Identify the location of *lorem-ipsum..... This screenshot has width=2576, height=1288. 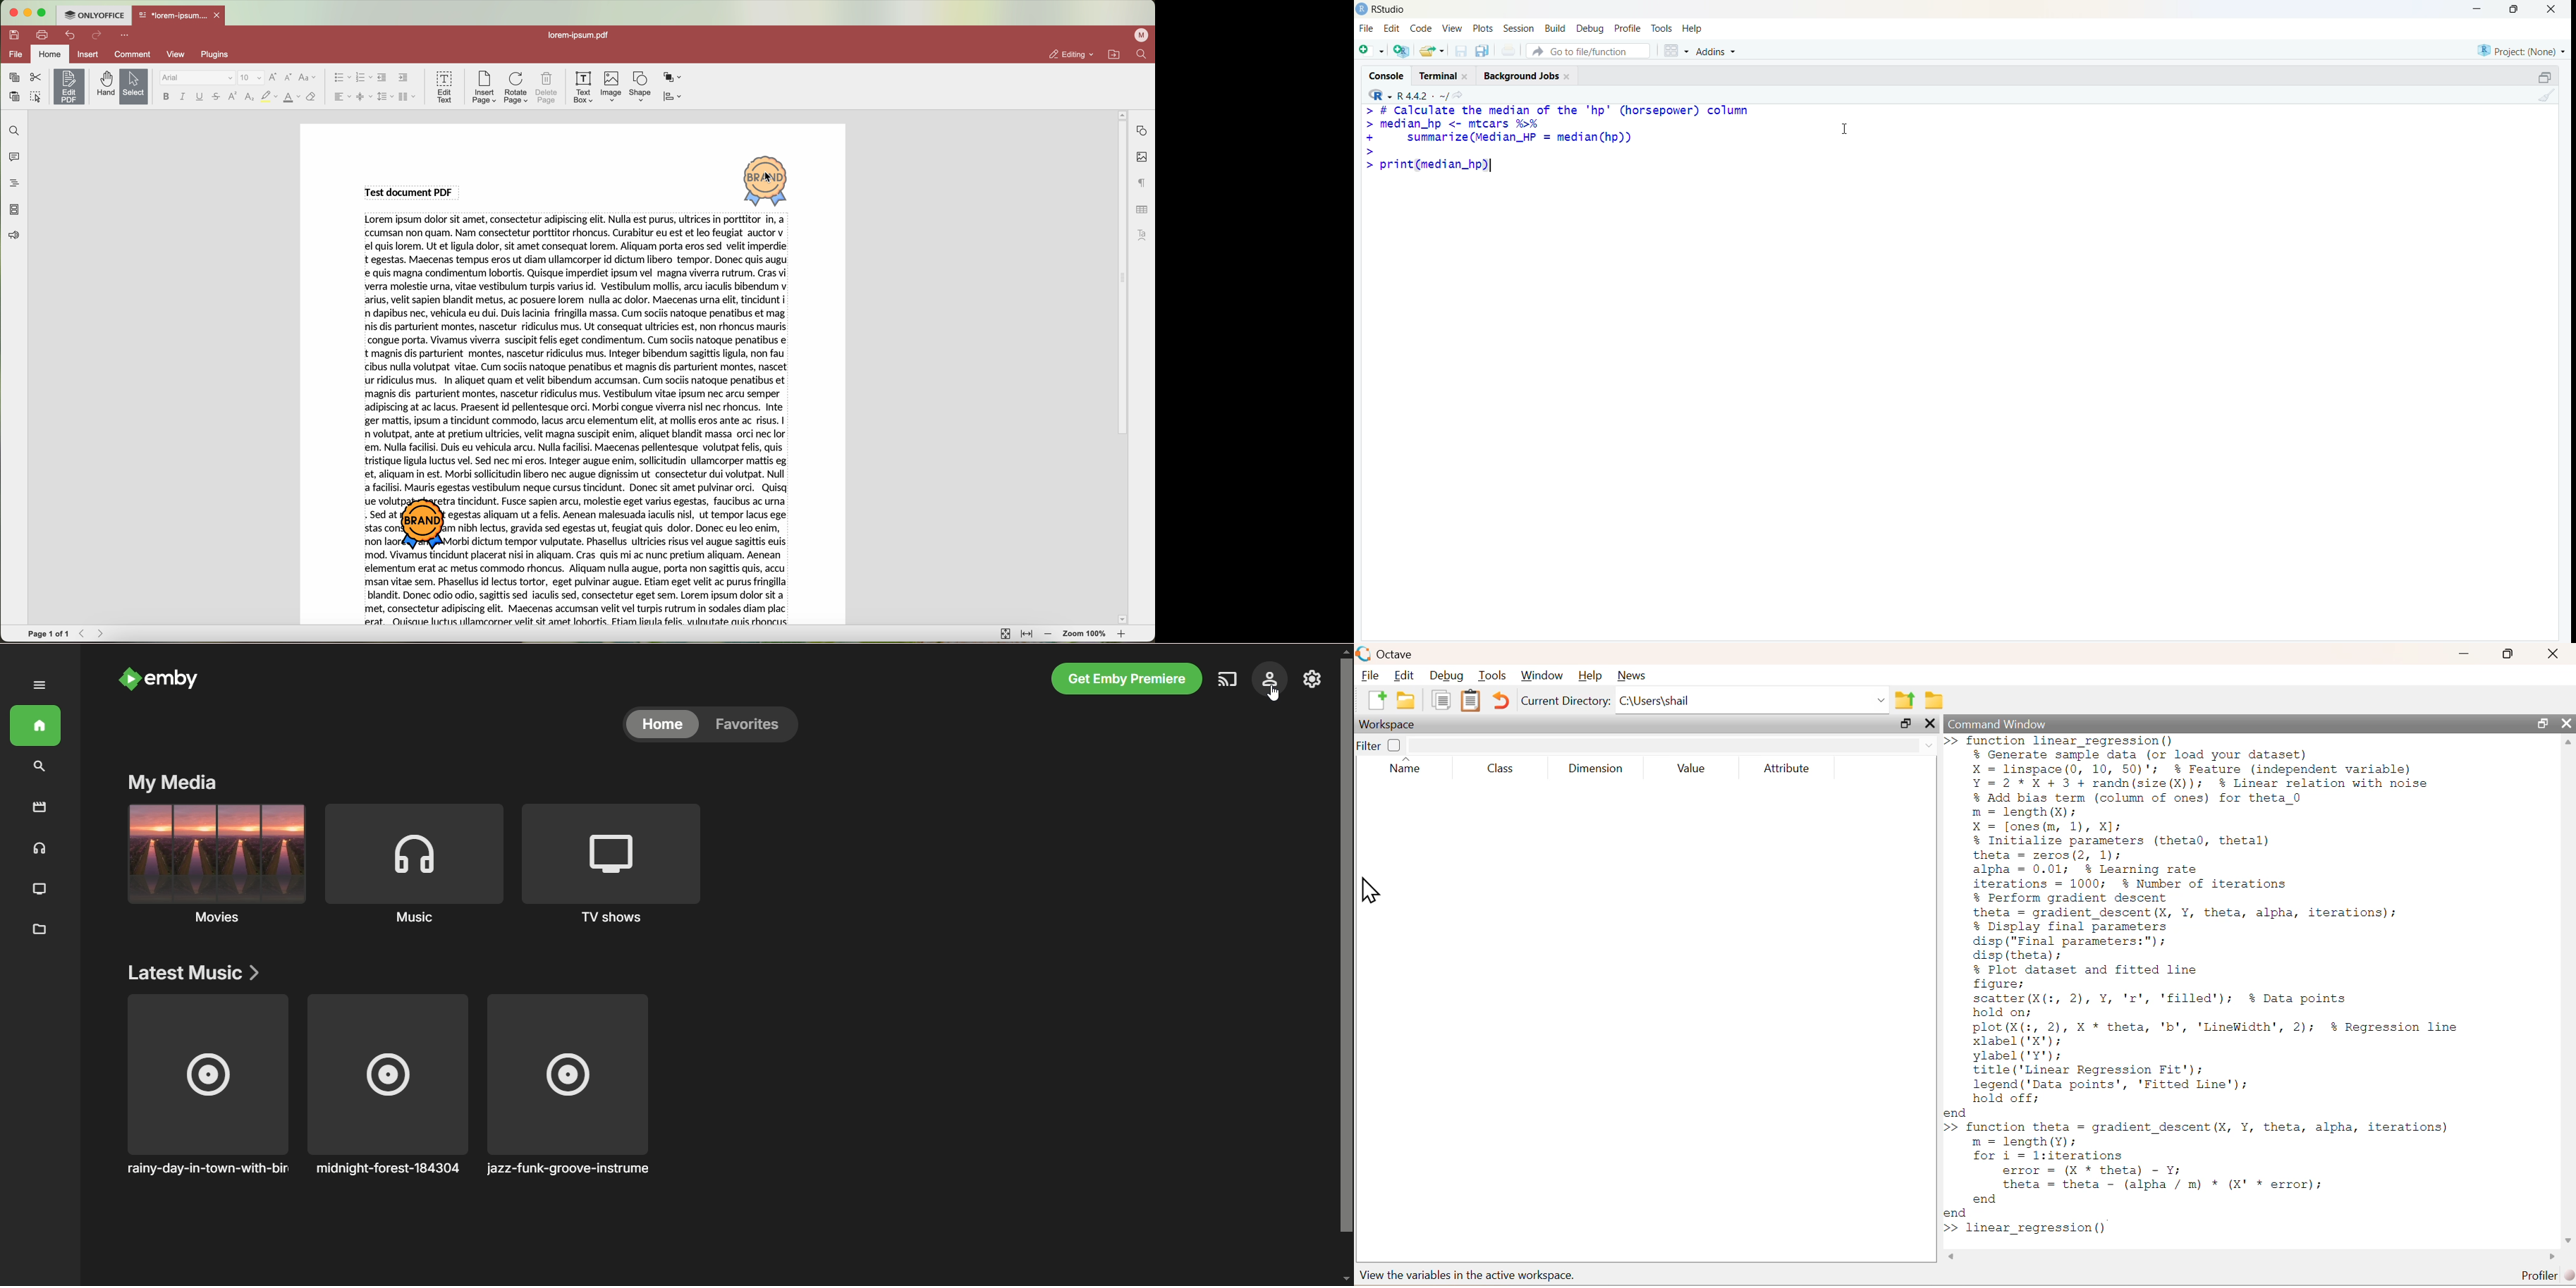
(172, 14).